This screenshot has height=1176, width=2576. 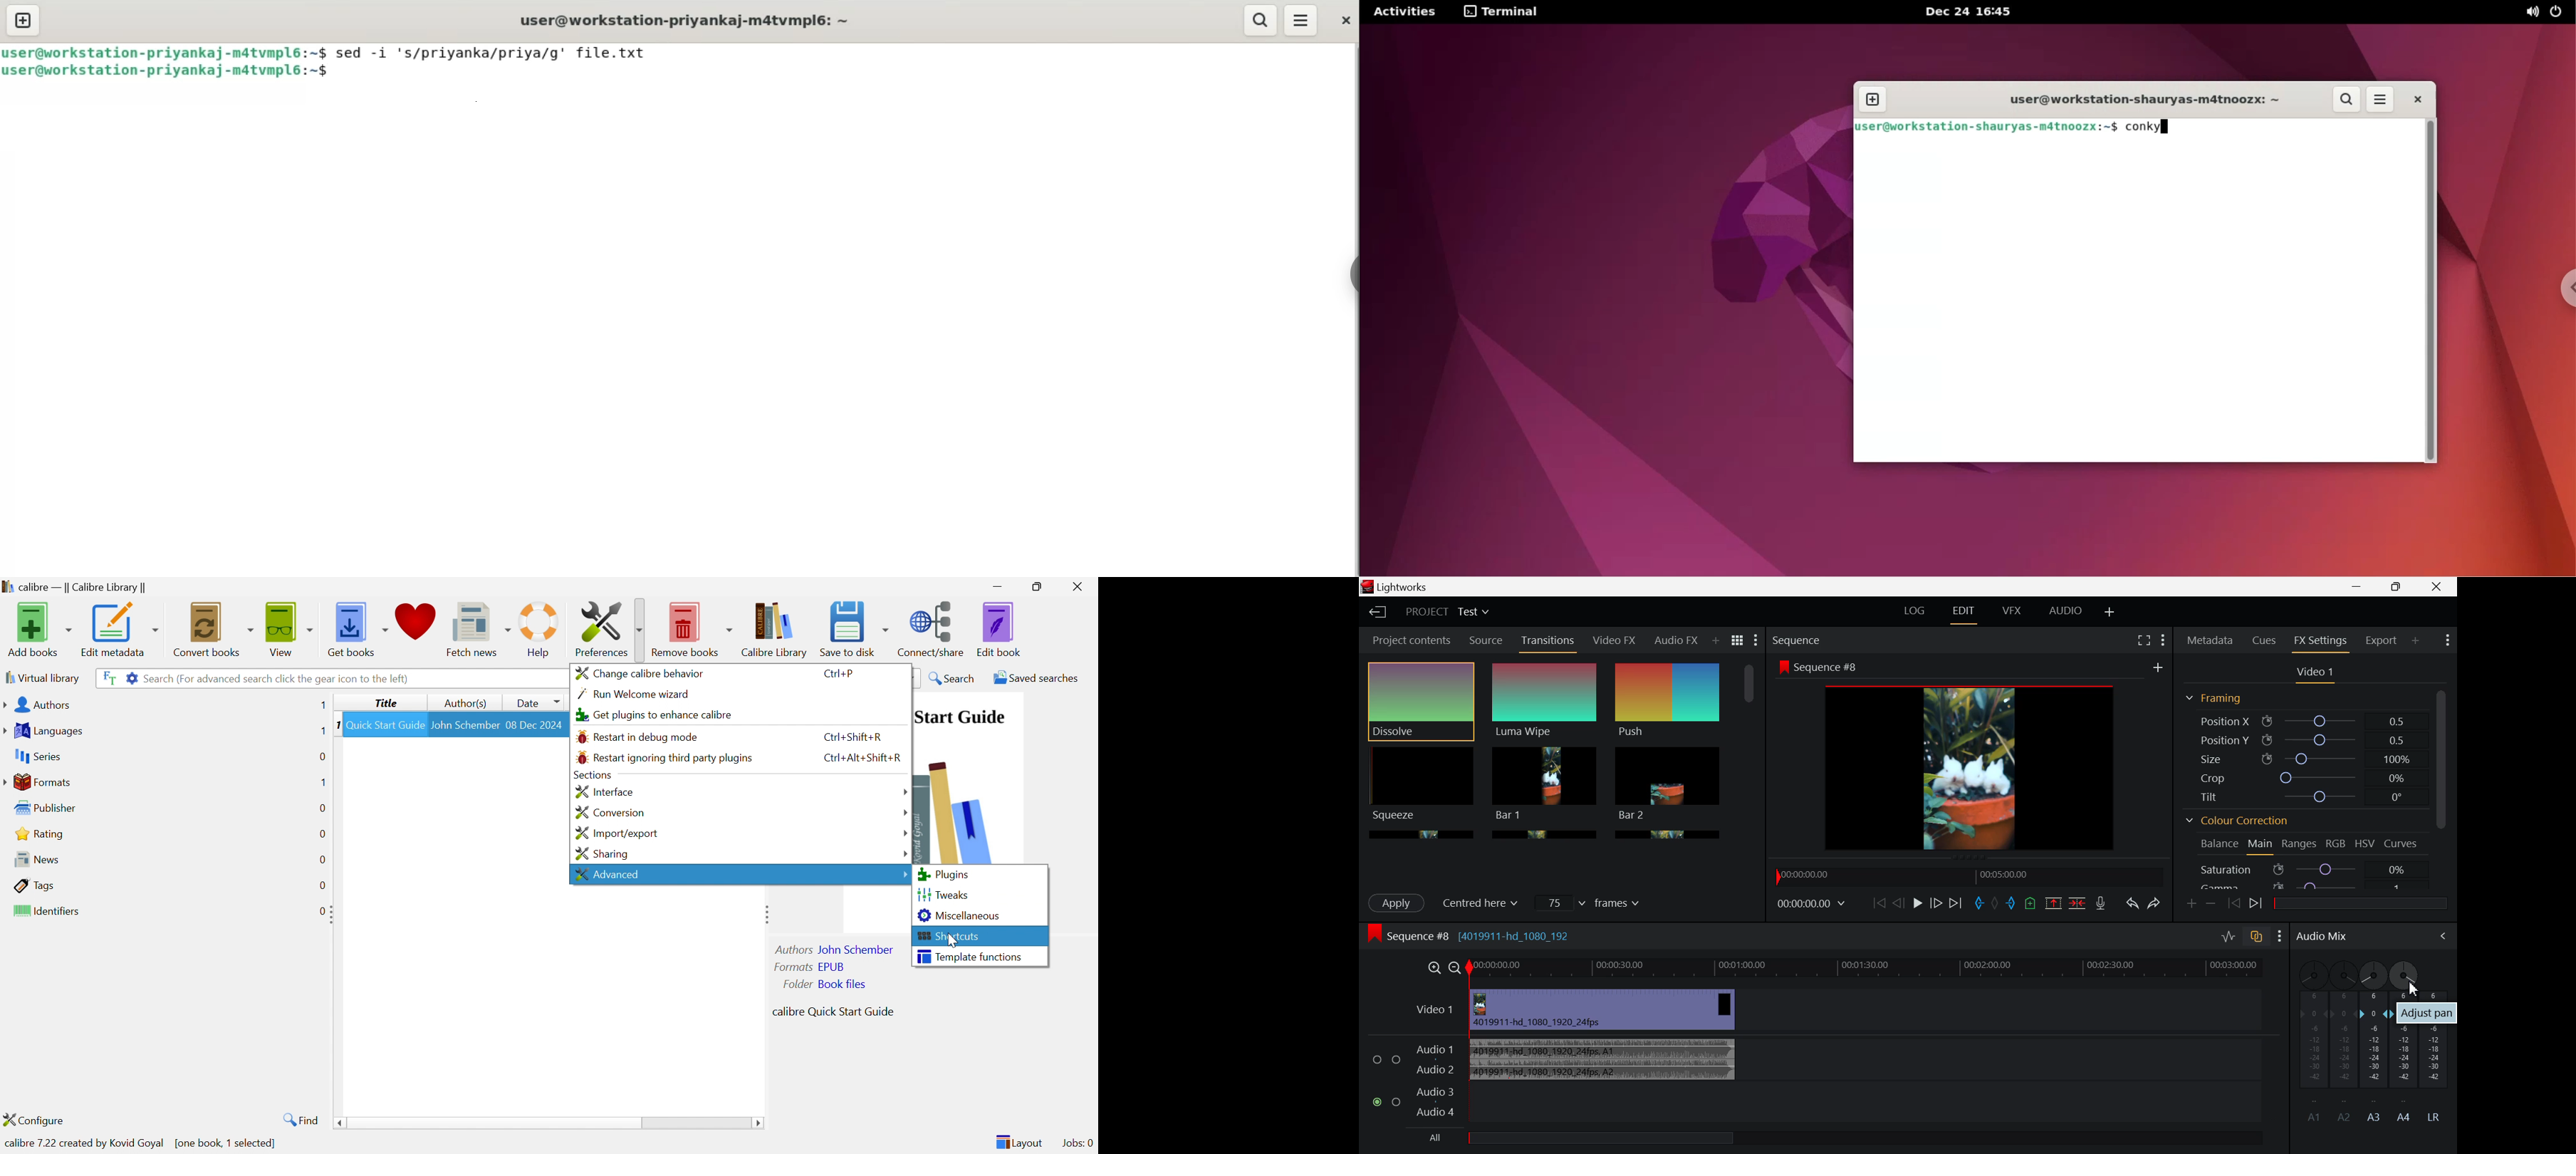 What do you see at coordinates (322, 860) in the screenshot?
I see `0` at bounding box center [322, 860].